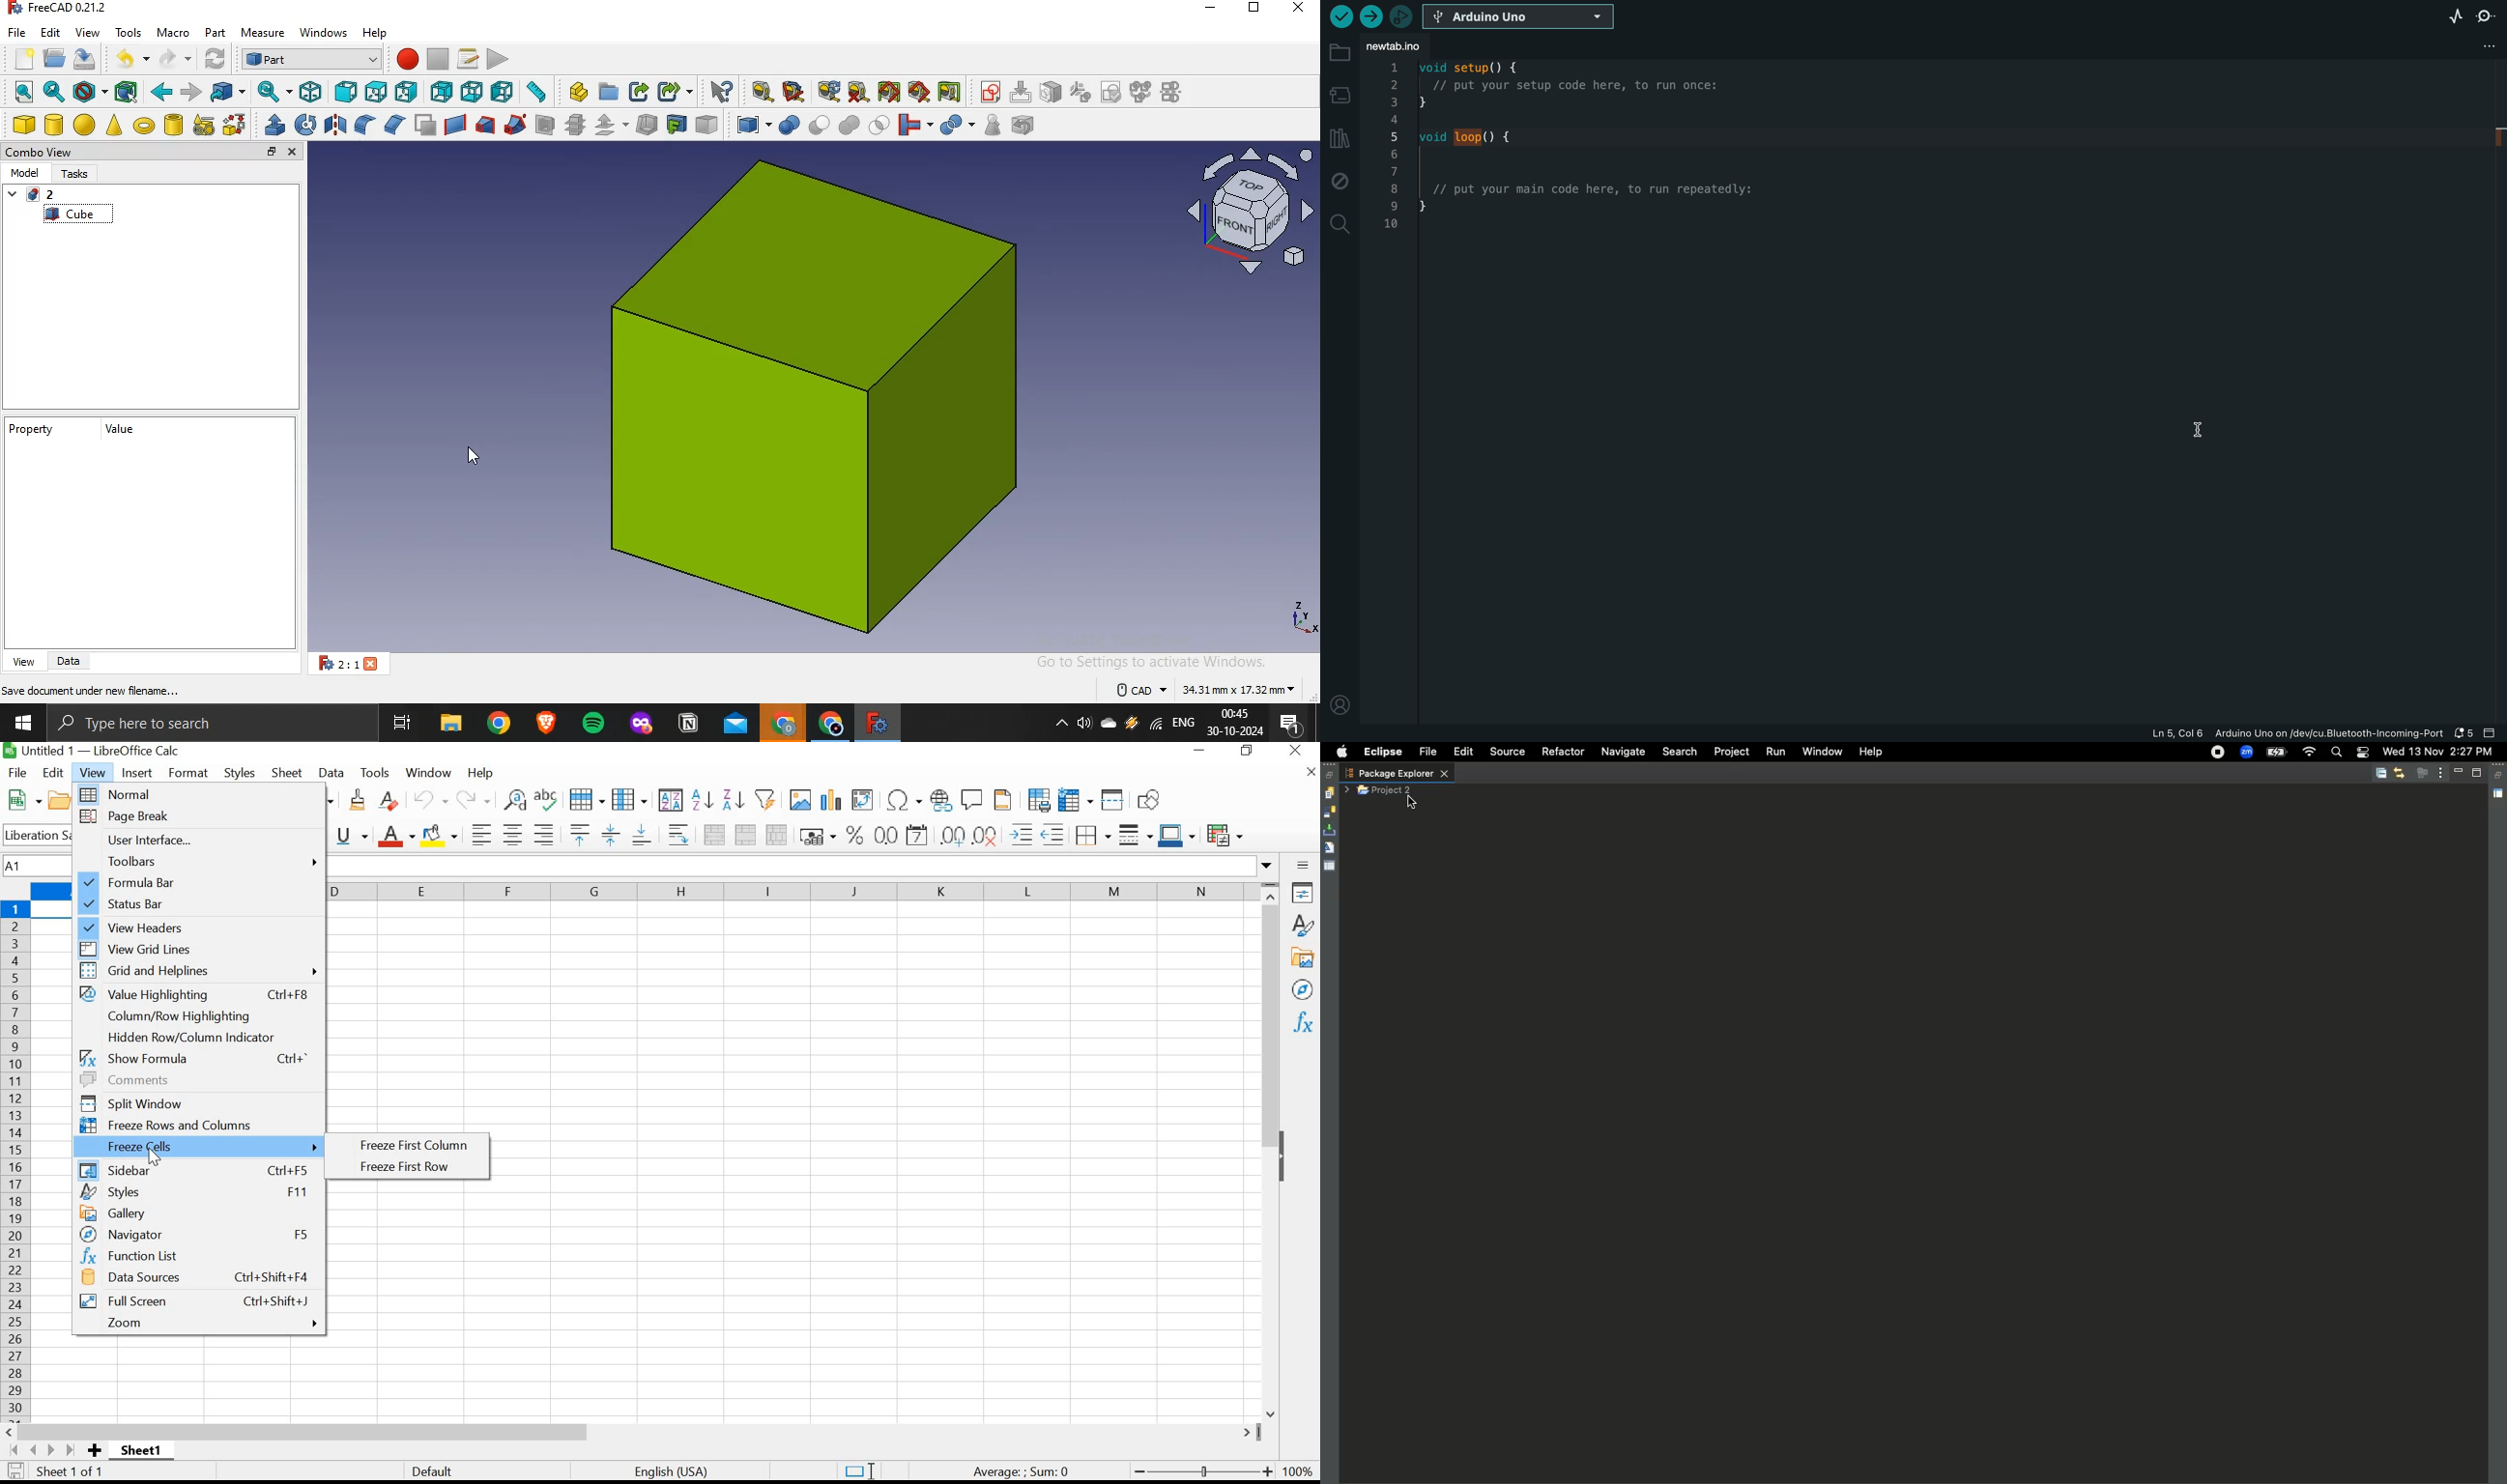 The image size is (2520, 1484). Describe the element at coordinates (125, 92) in the screenshot. I see `bounding box` at that location.